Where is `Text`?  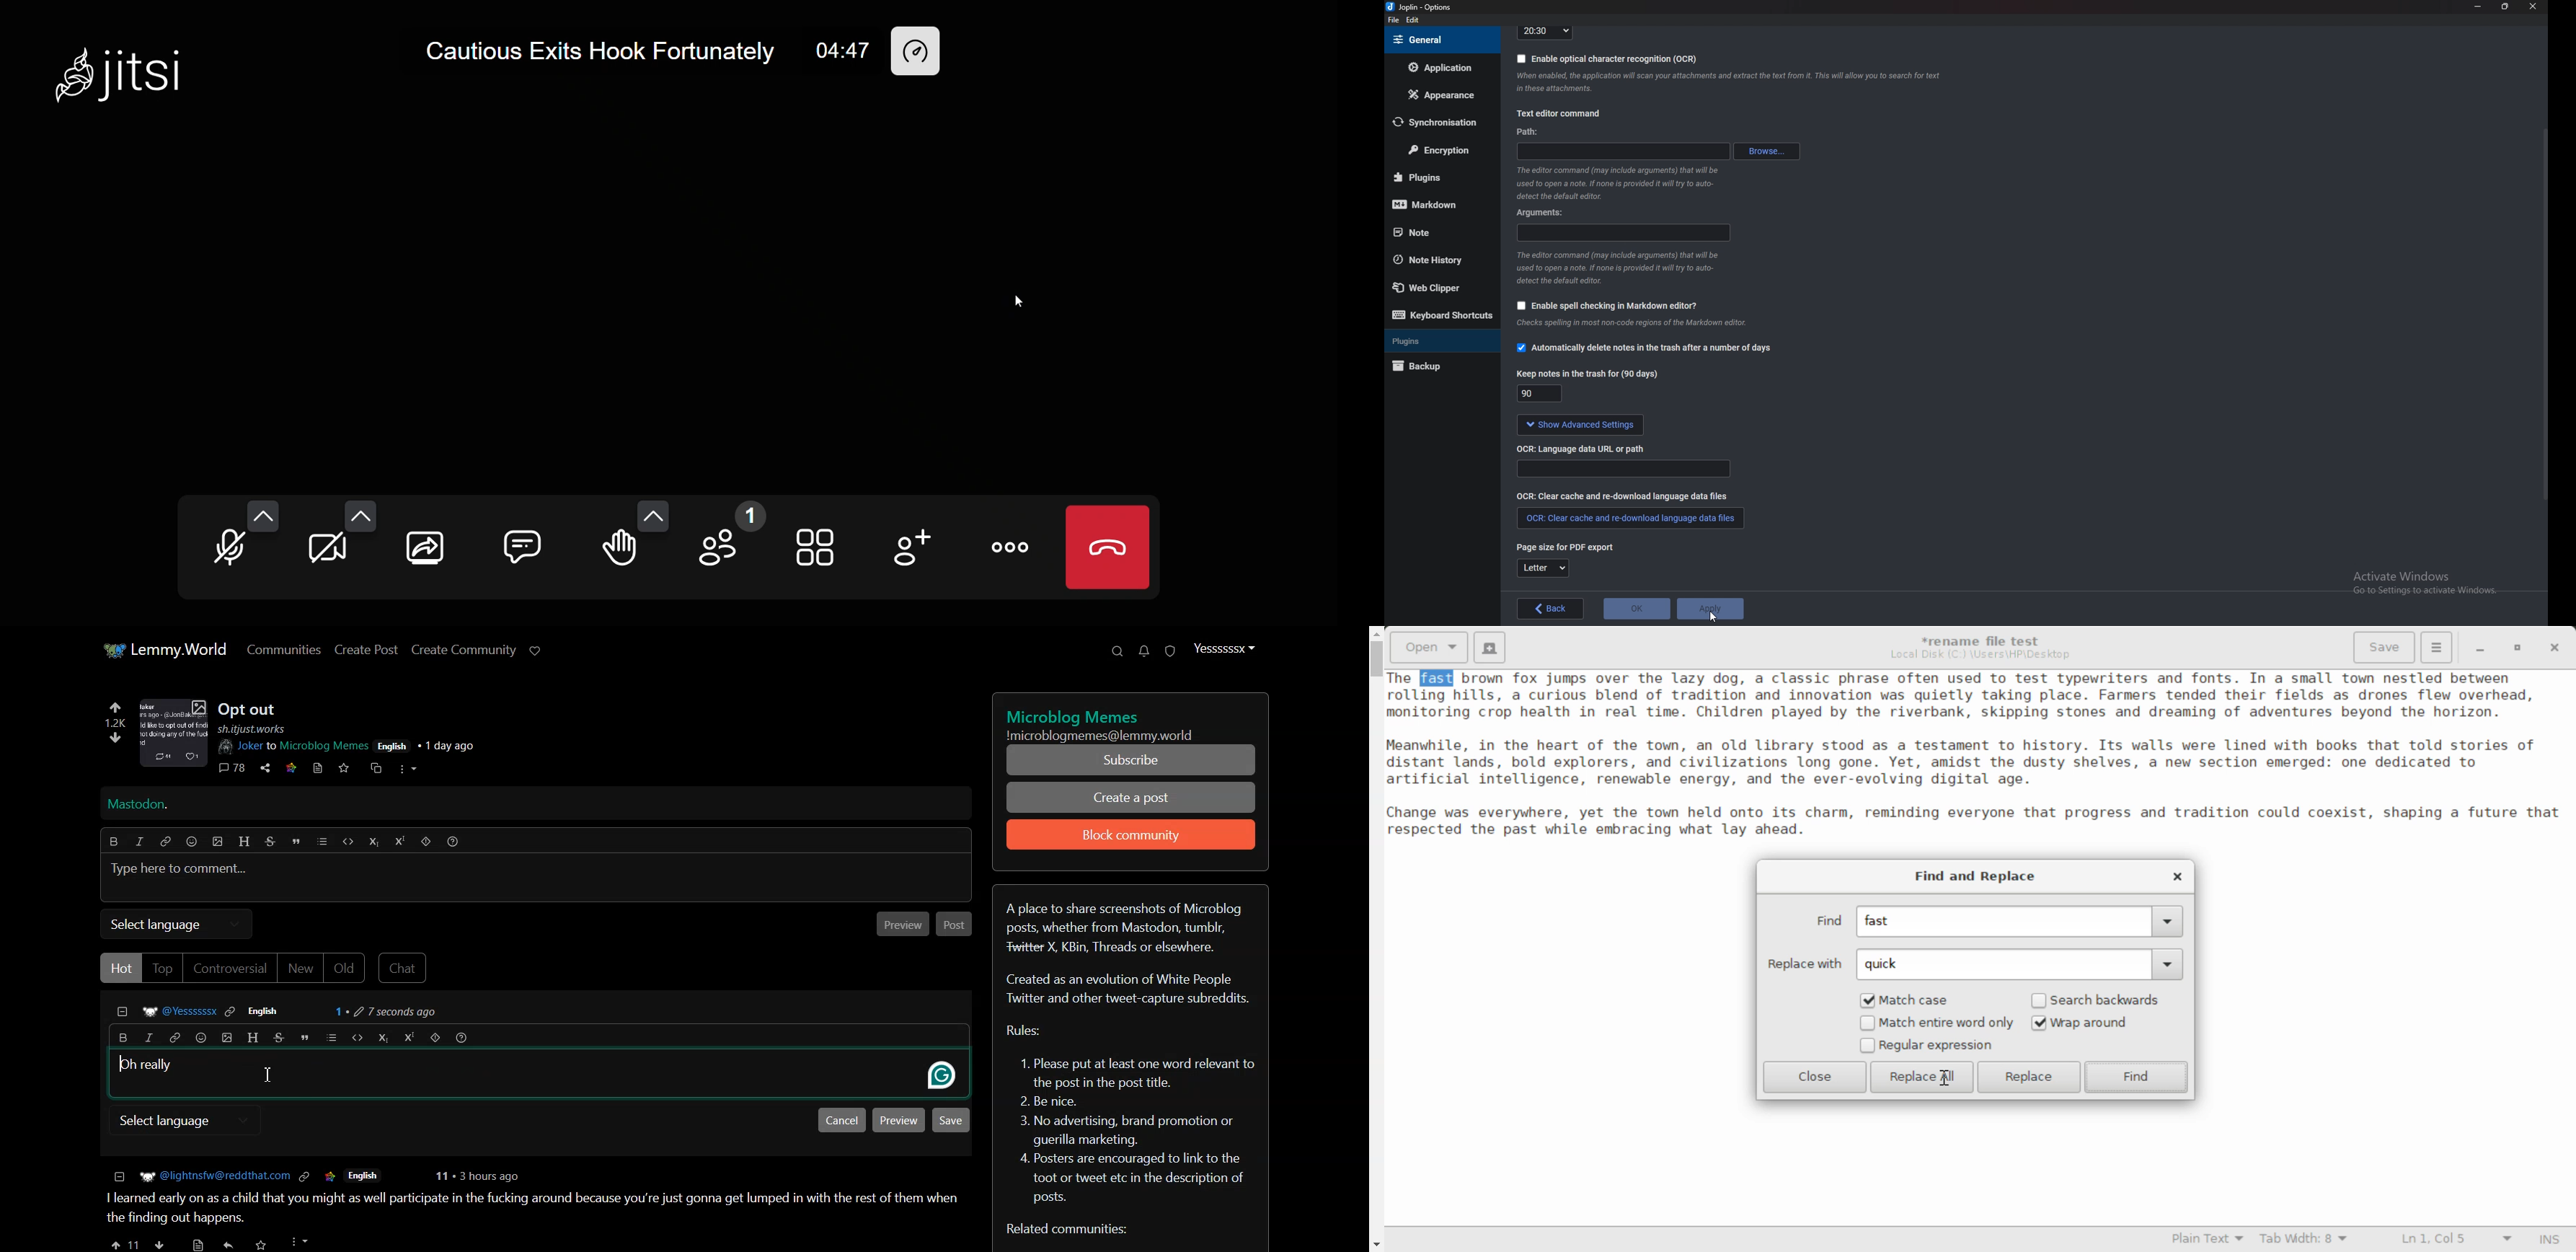 Text is located at coordinates (147, 1065).